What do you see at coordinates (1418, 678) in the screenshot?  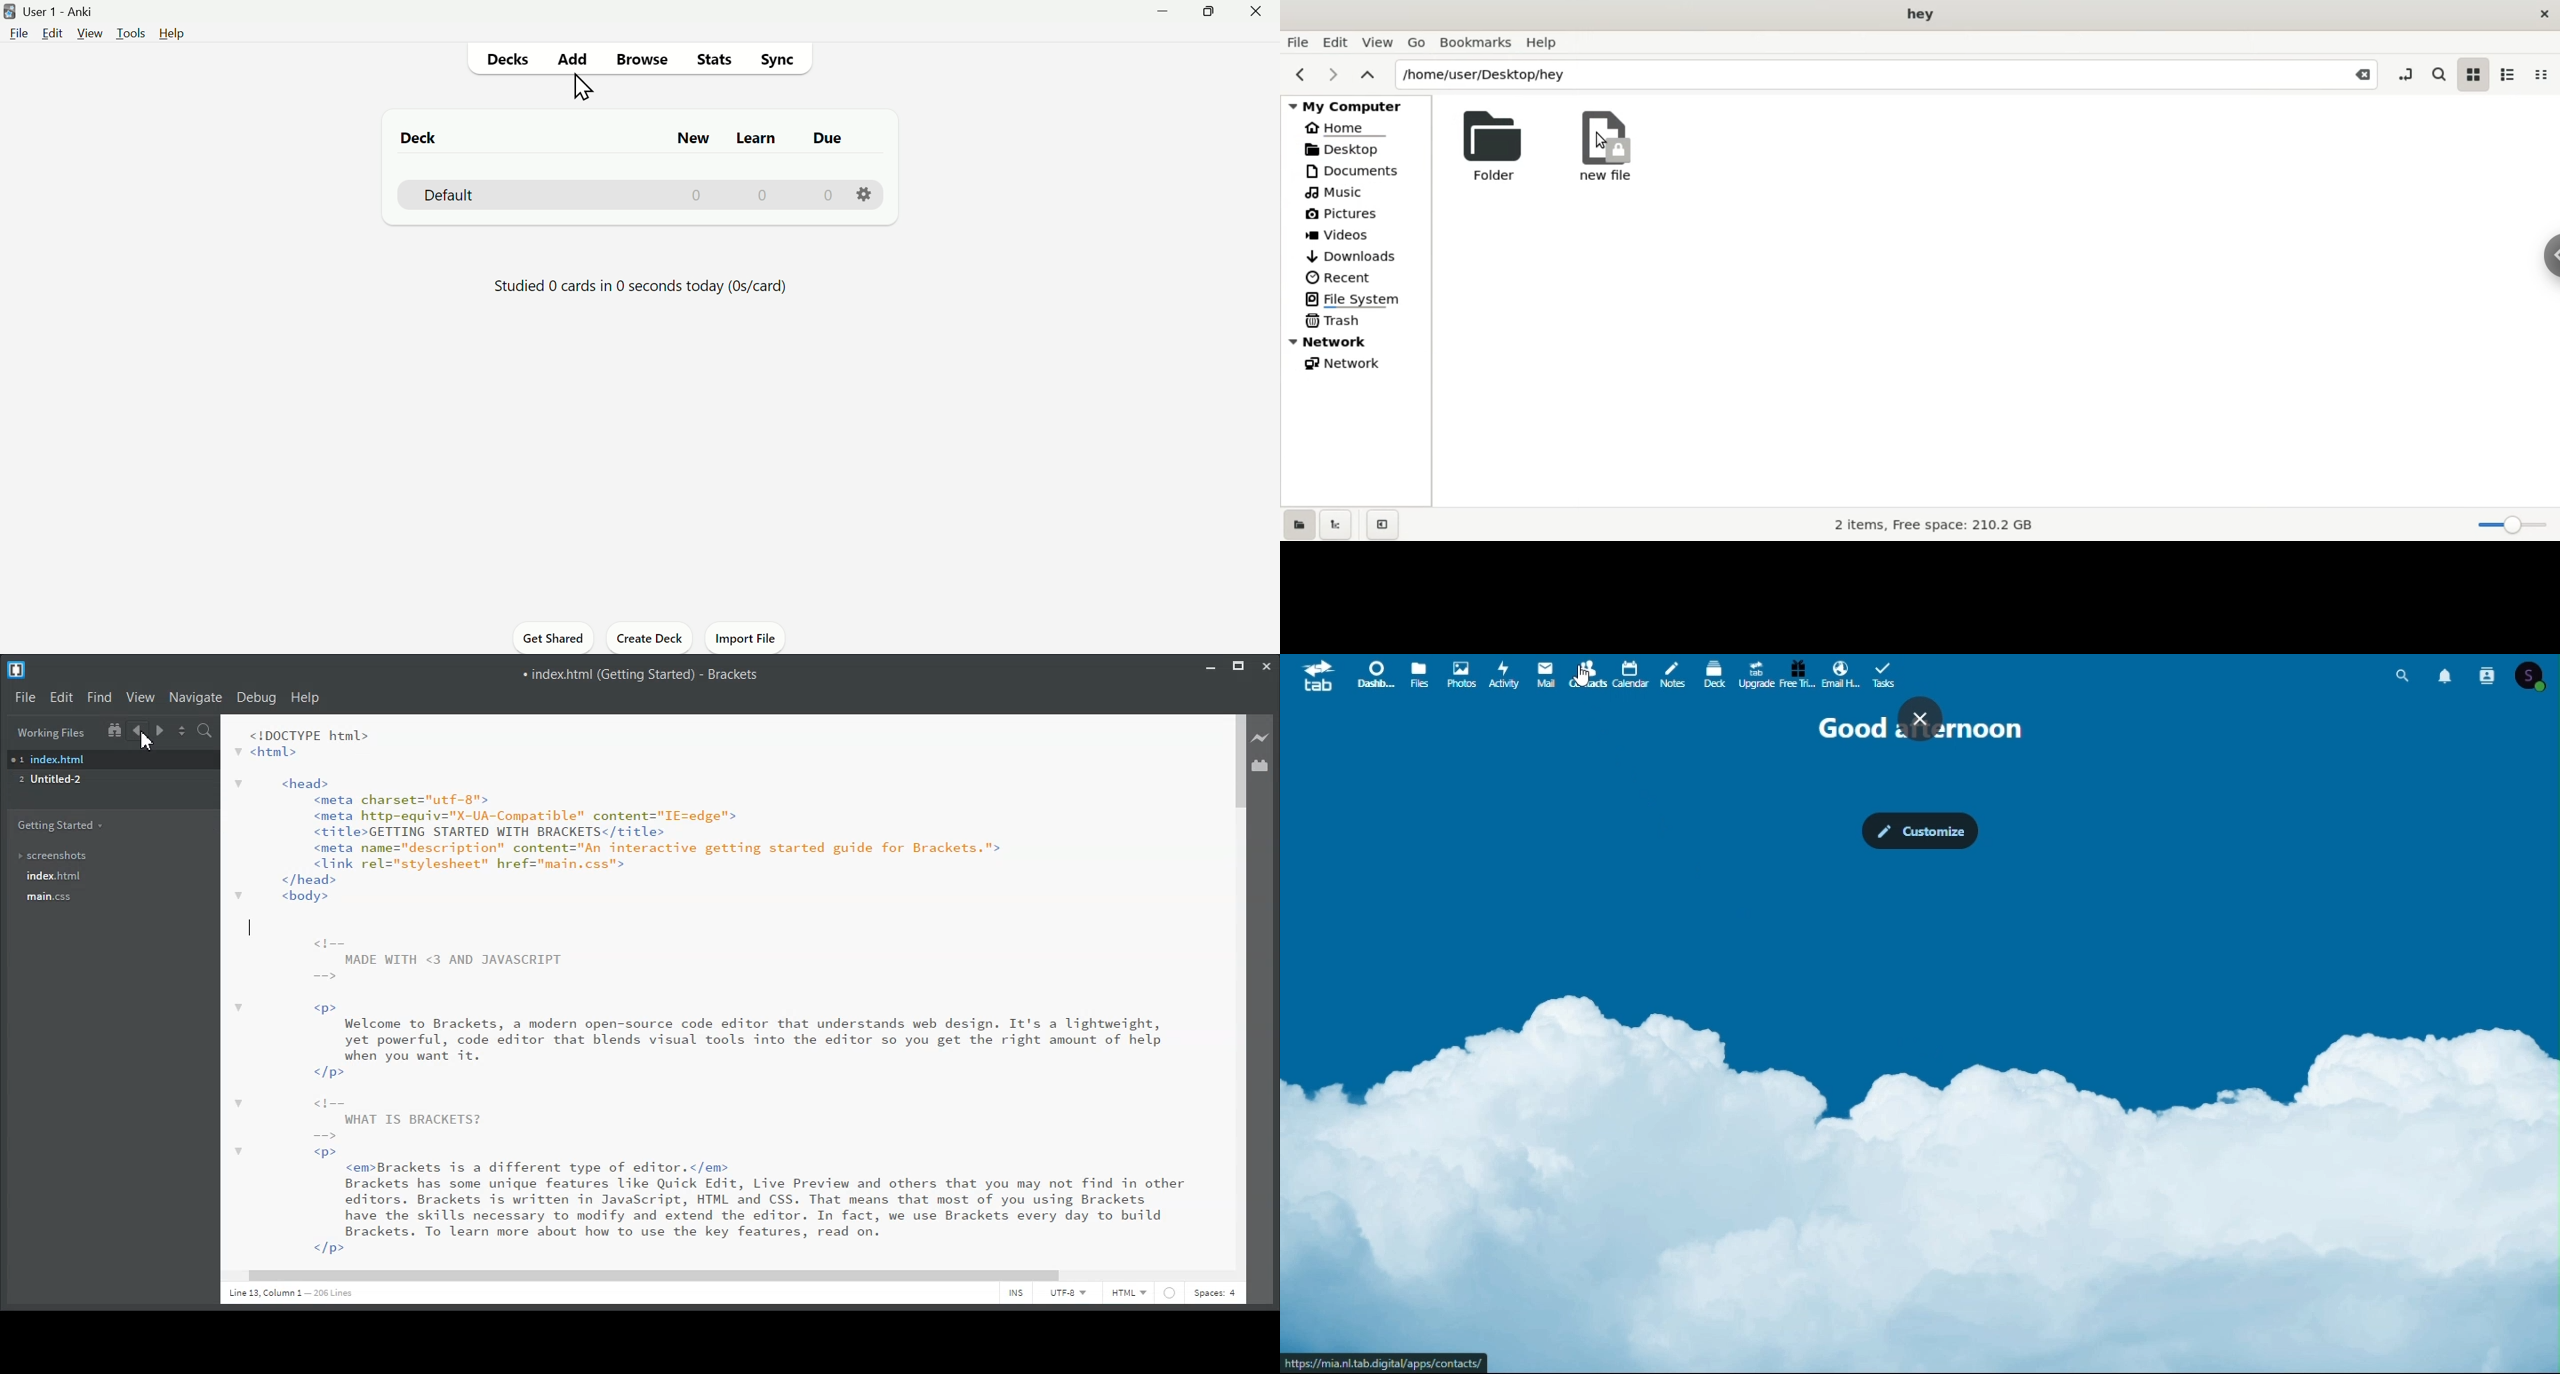 I see `Files` at bounding box center [1418, 678].